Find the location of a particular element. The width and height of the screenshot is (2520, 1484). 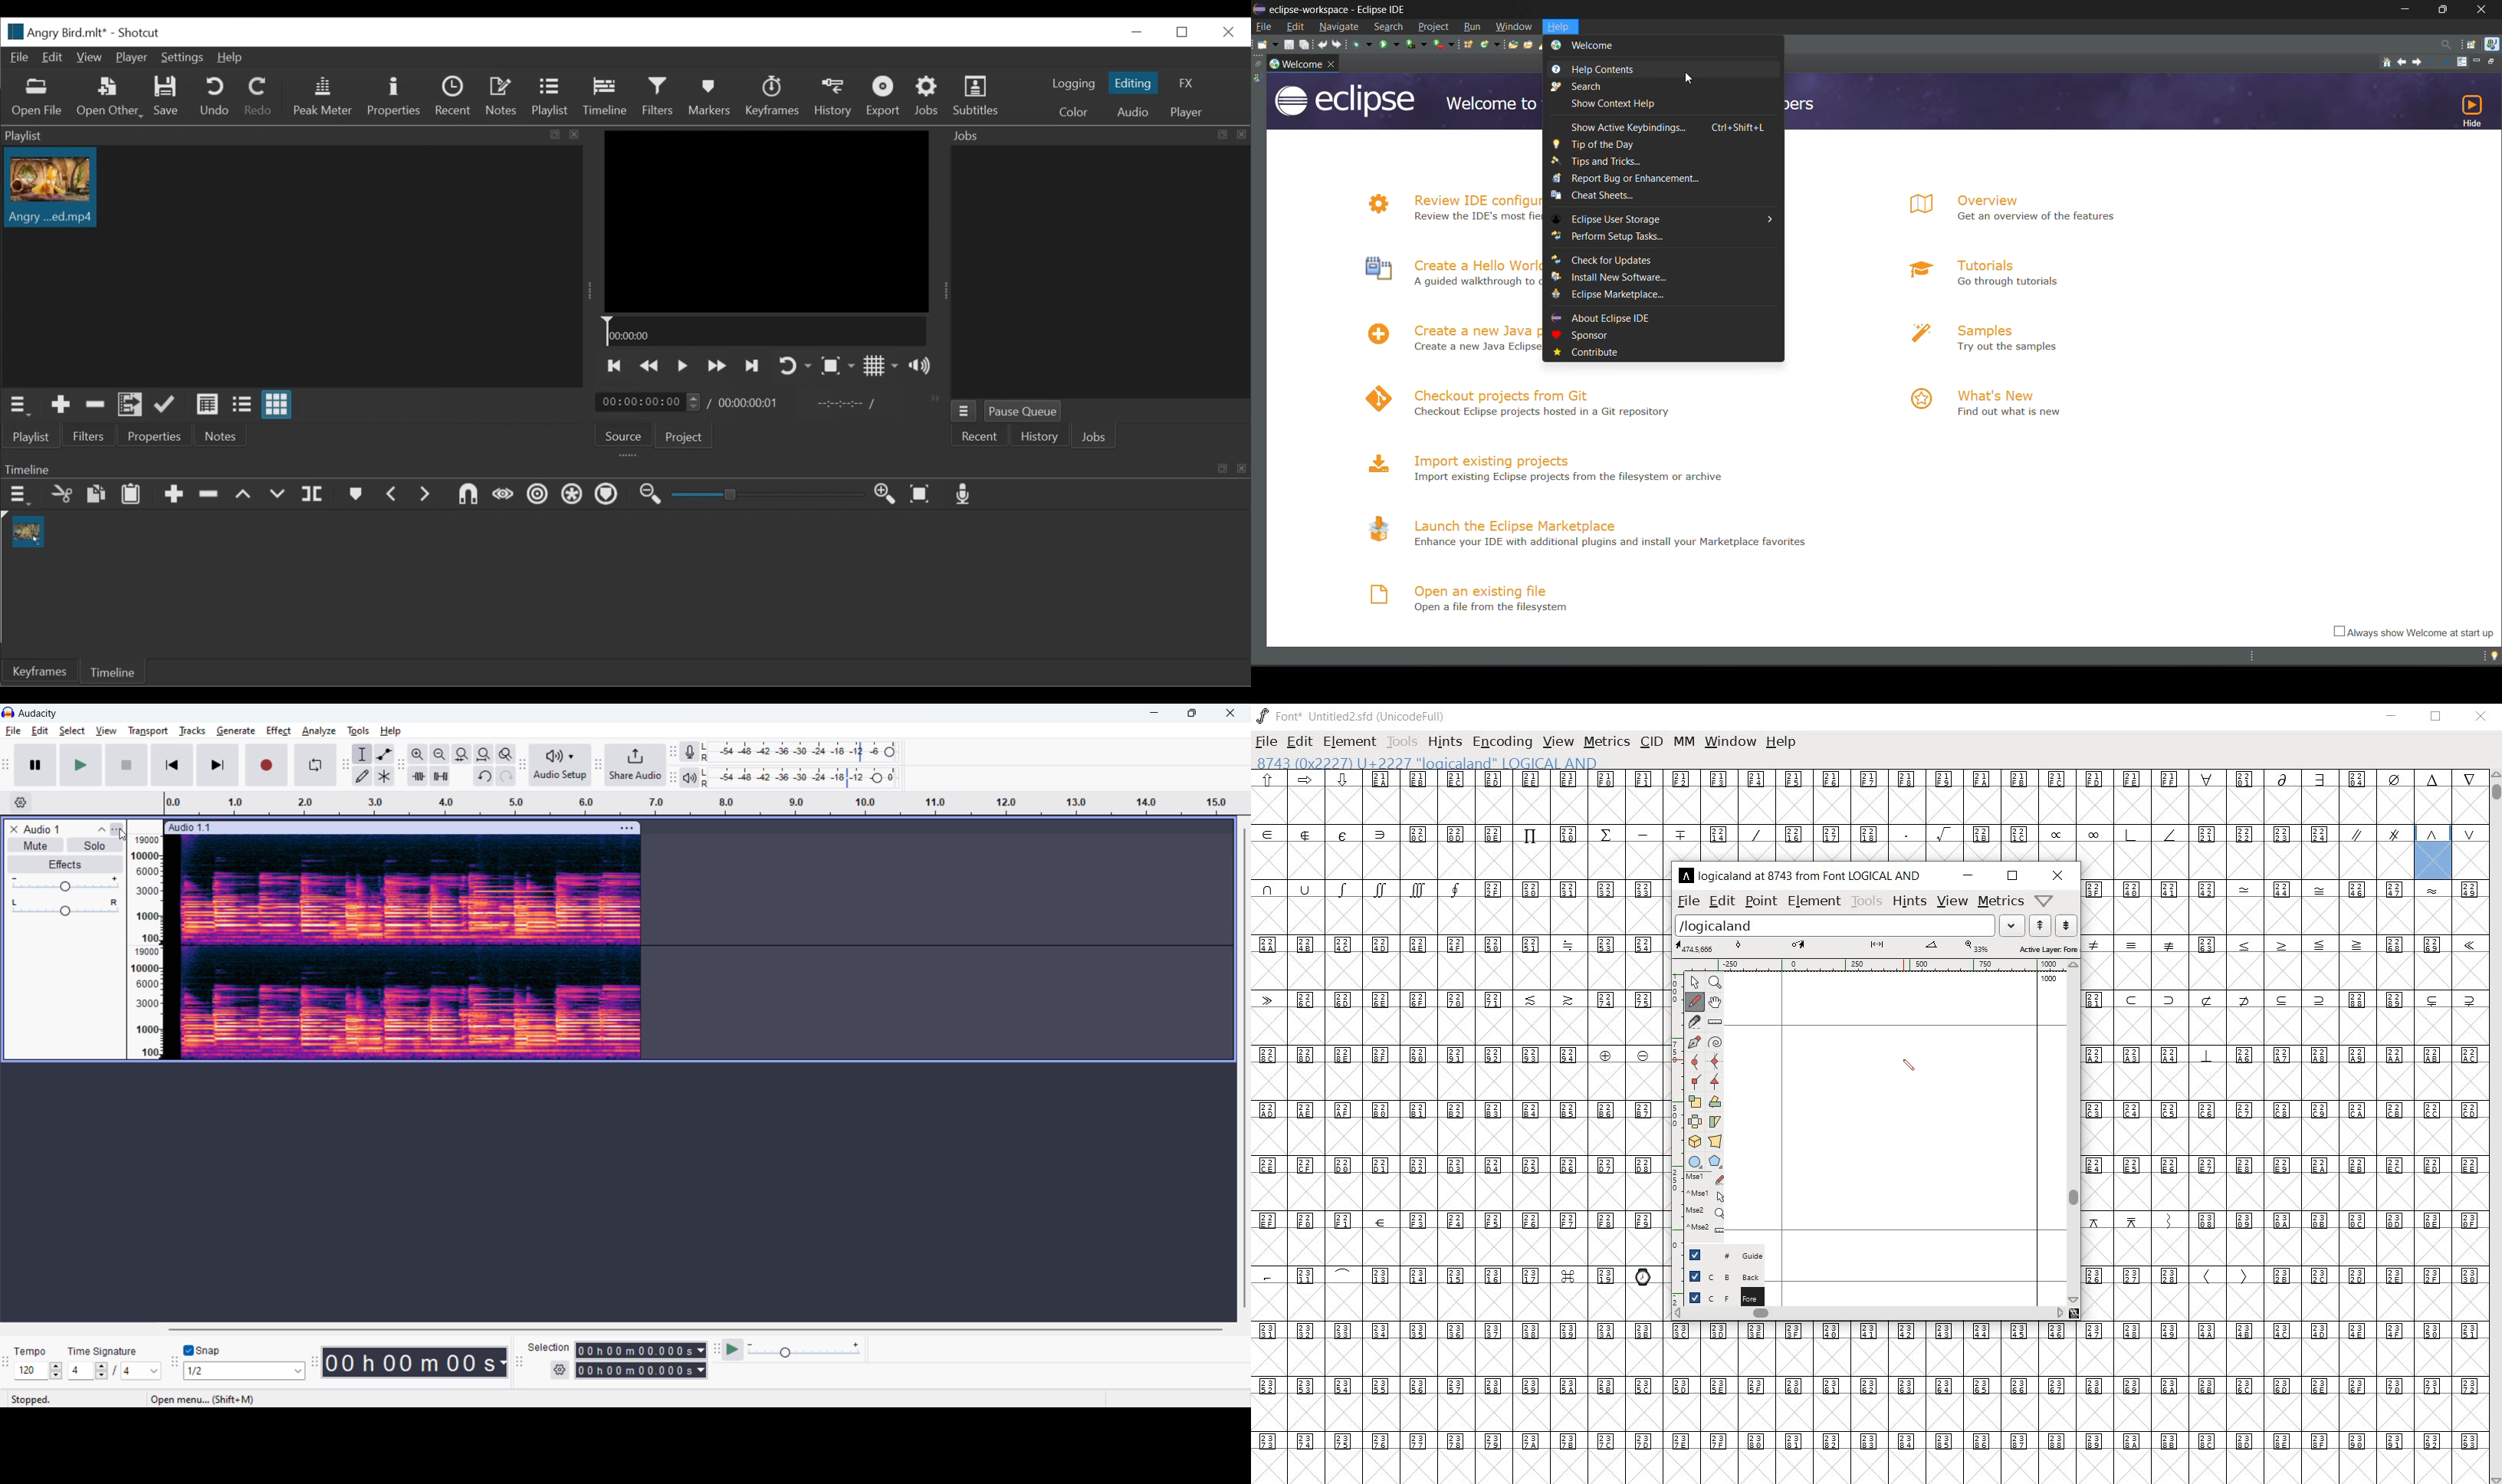

Play backwards quickly is located at coordinates (650, 366).